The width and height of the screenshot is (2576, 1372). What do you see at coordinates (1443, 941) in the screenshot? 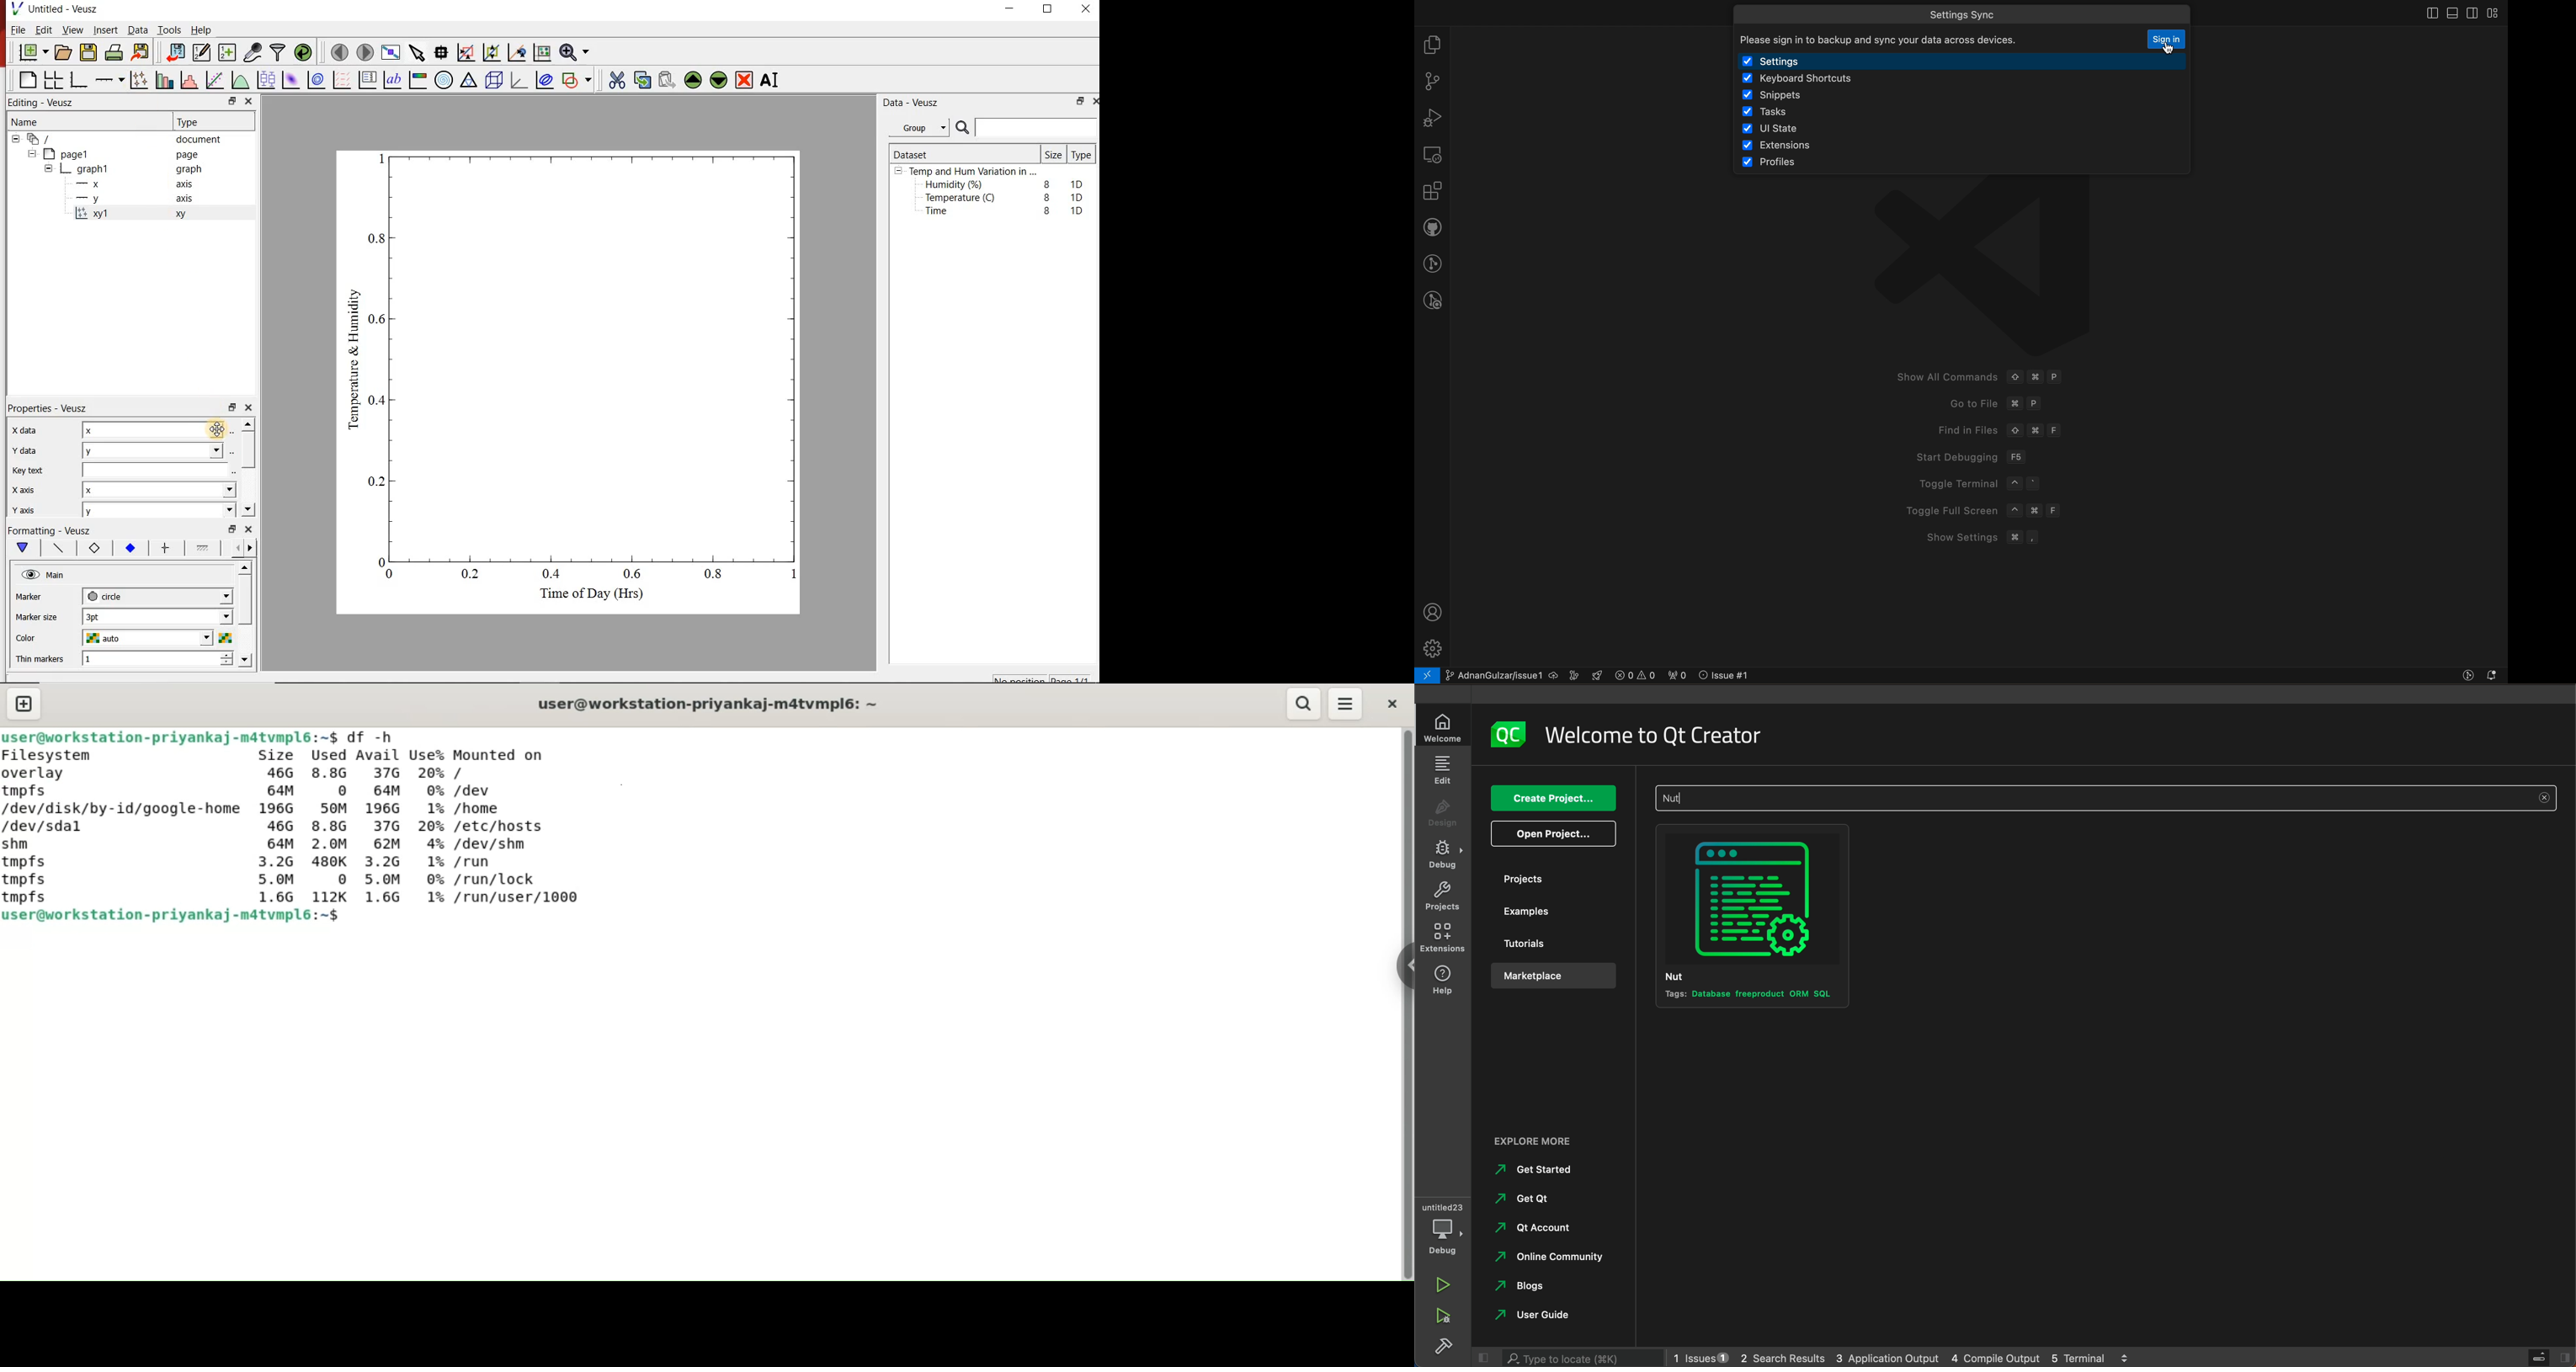
I see `extensions` at bounding box center [1443, 941].